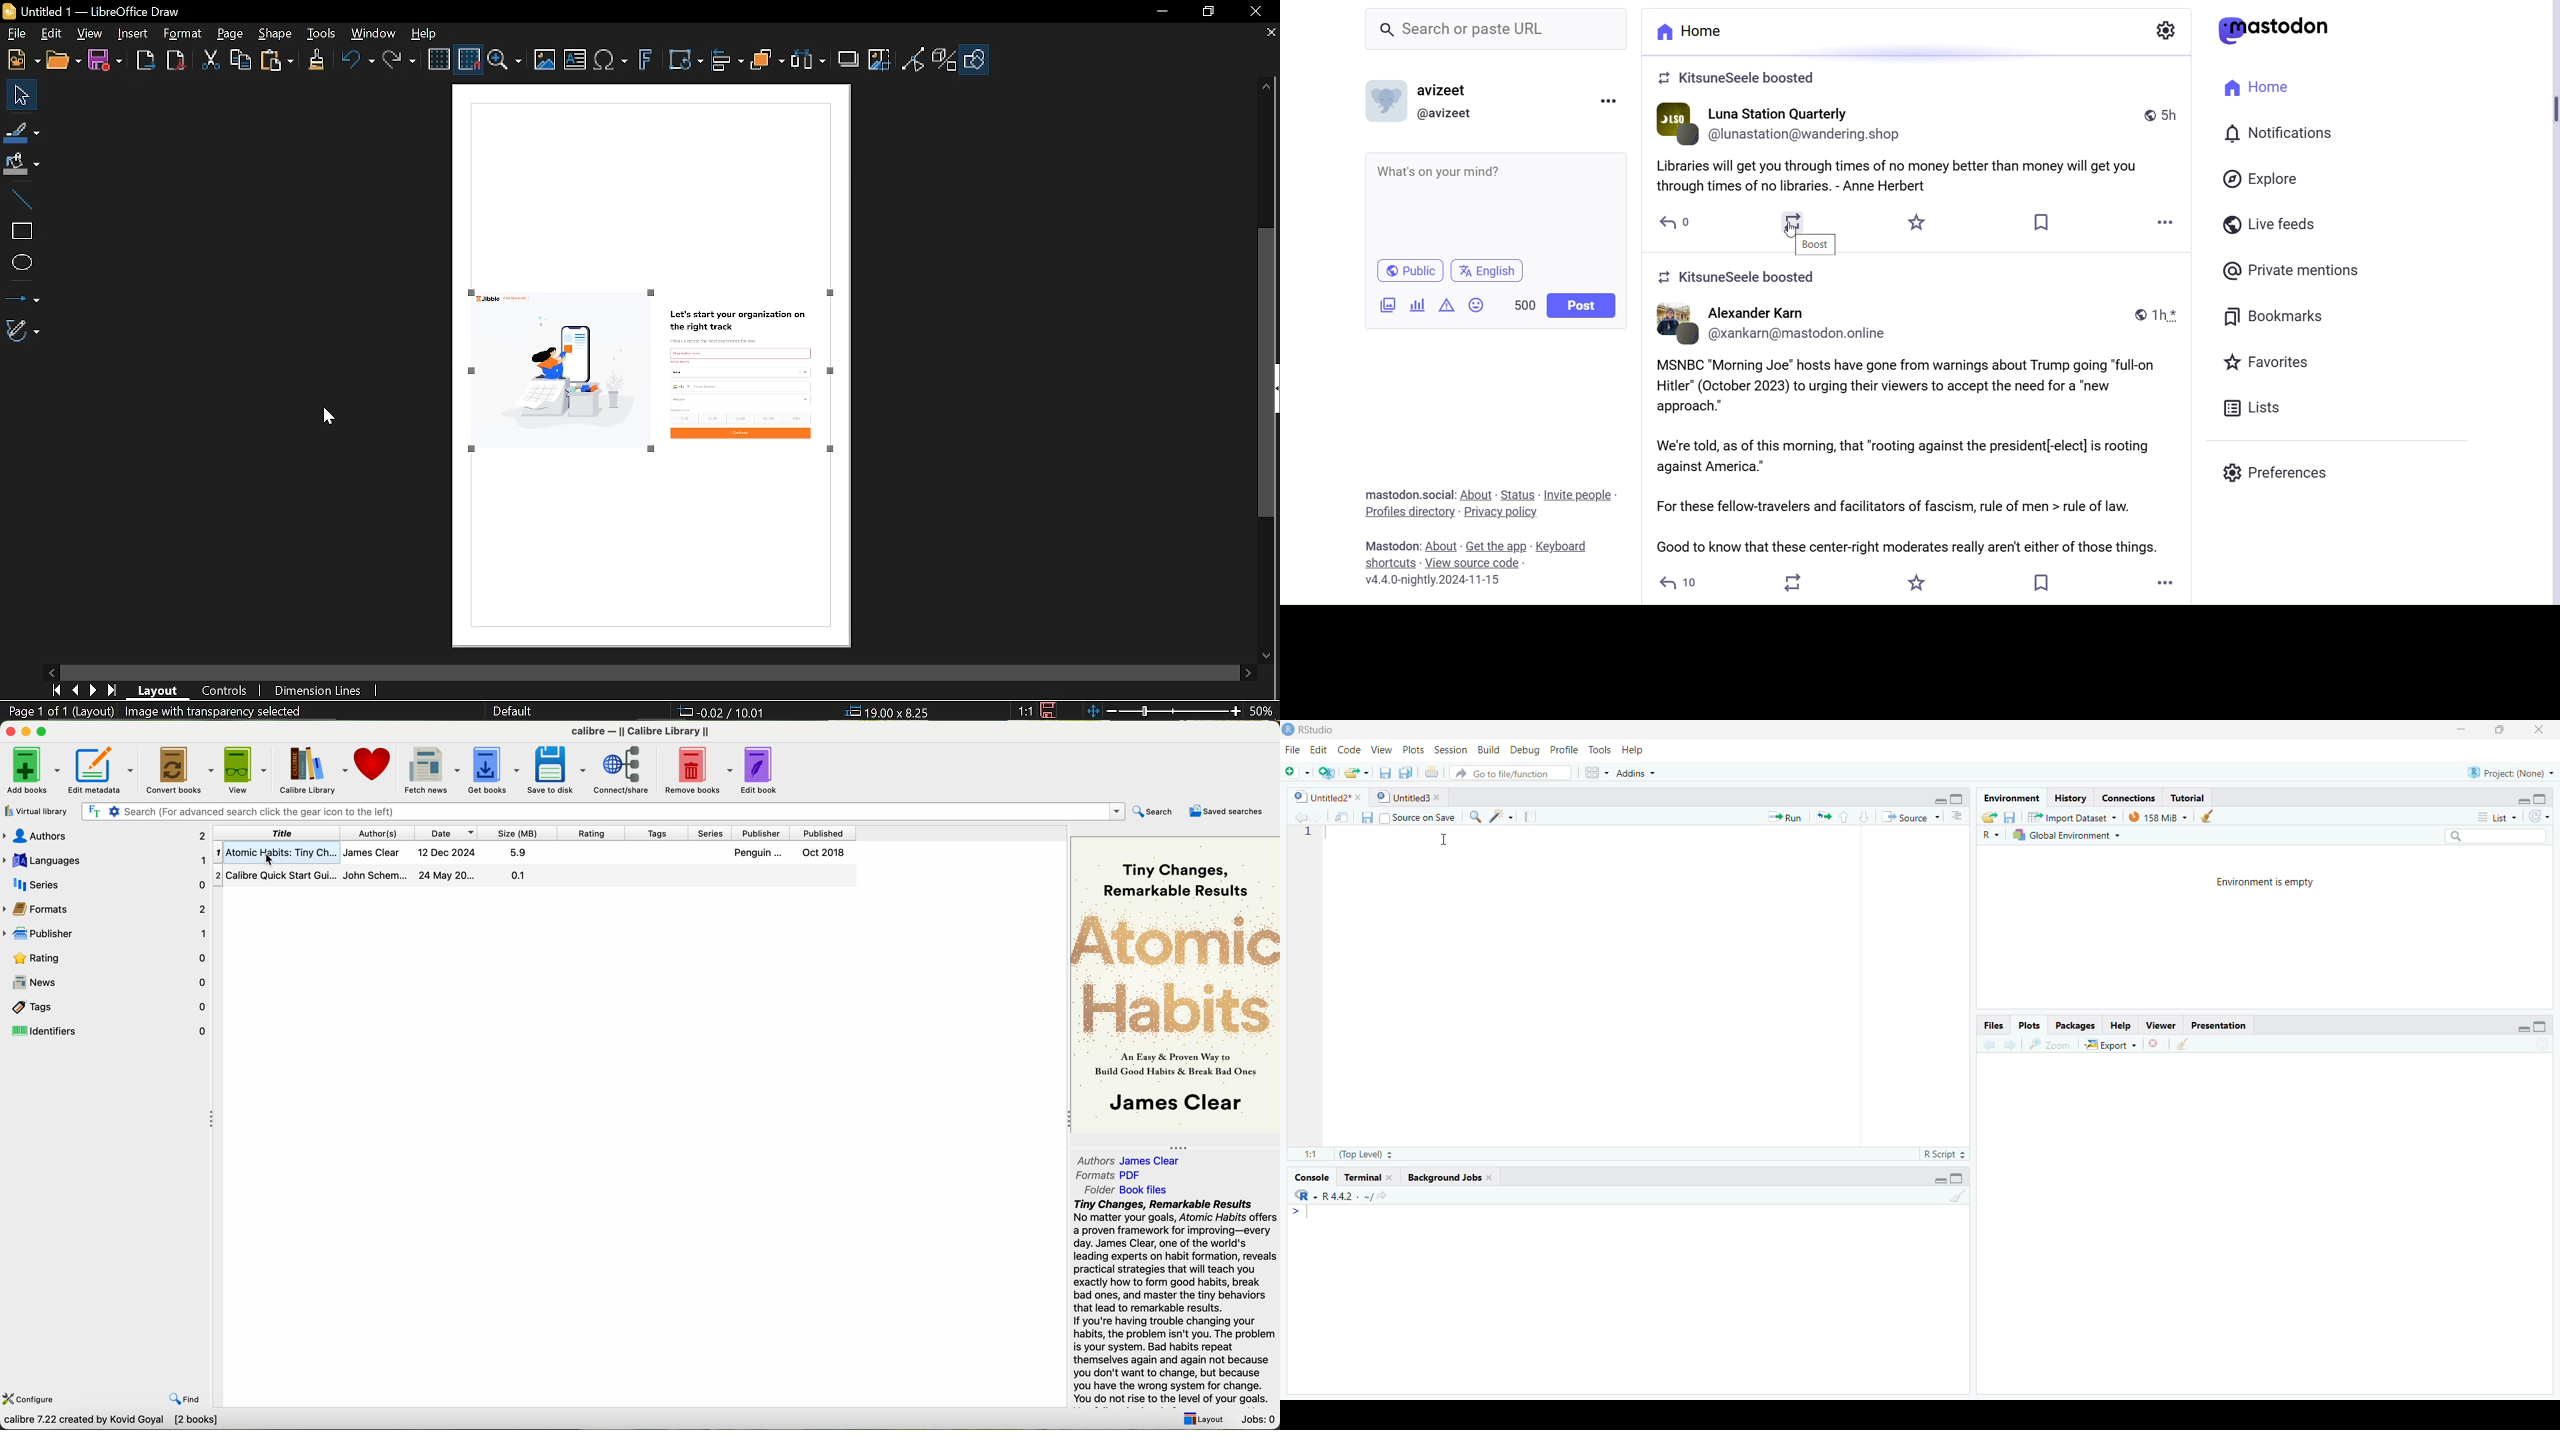 The height and width of the screenshot is (1456, 2576). Describe the element at coordinates (63, 62) in the screenshot. I see `Open` at that location.